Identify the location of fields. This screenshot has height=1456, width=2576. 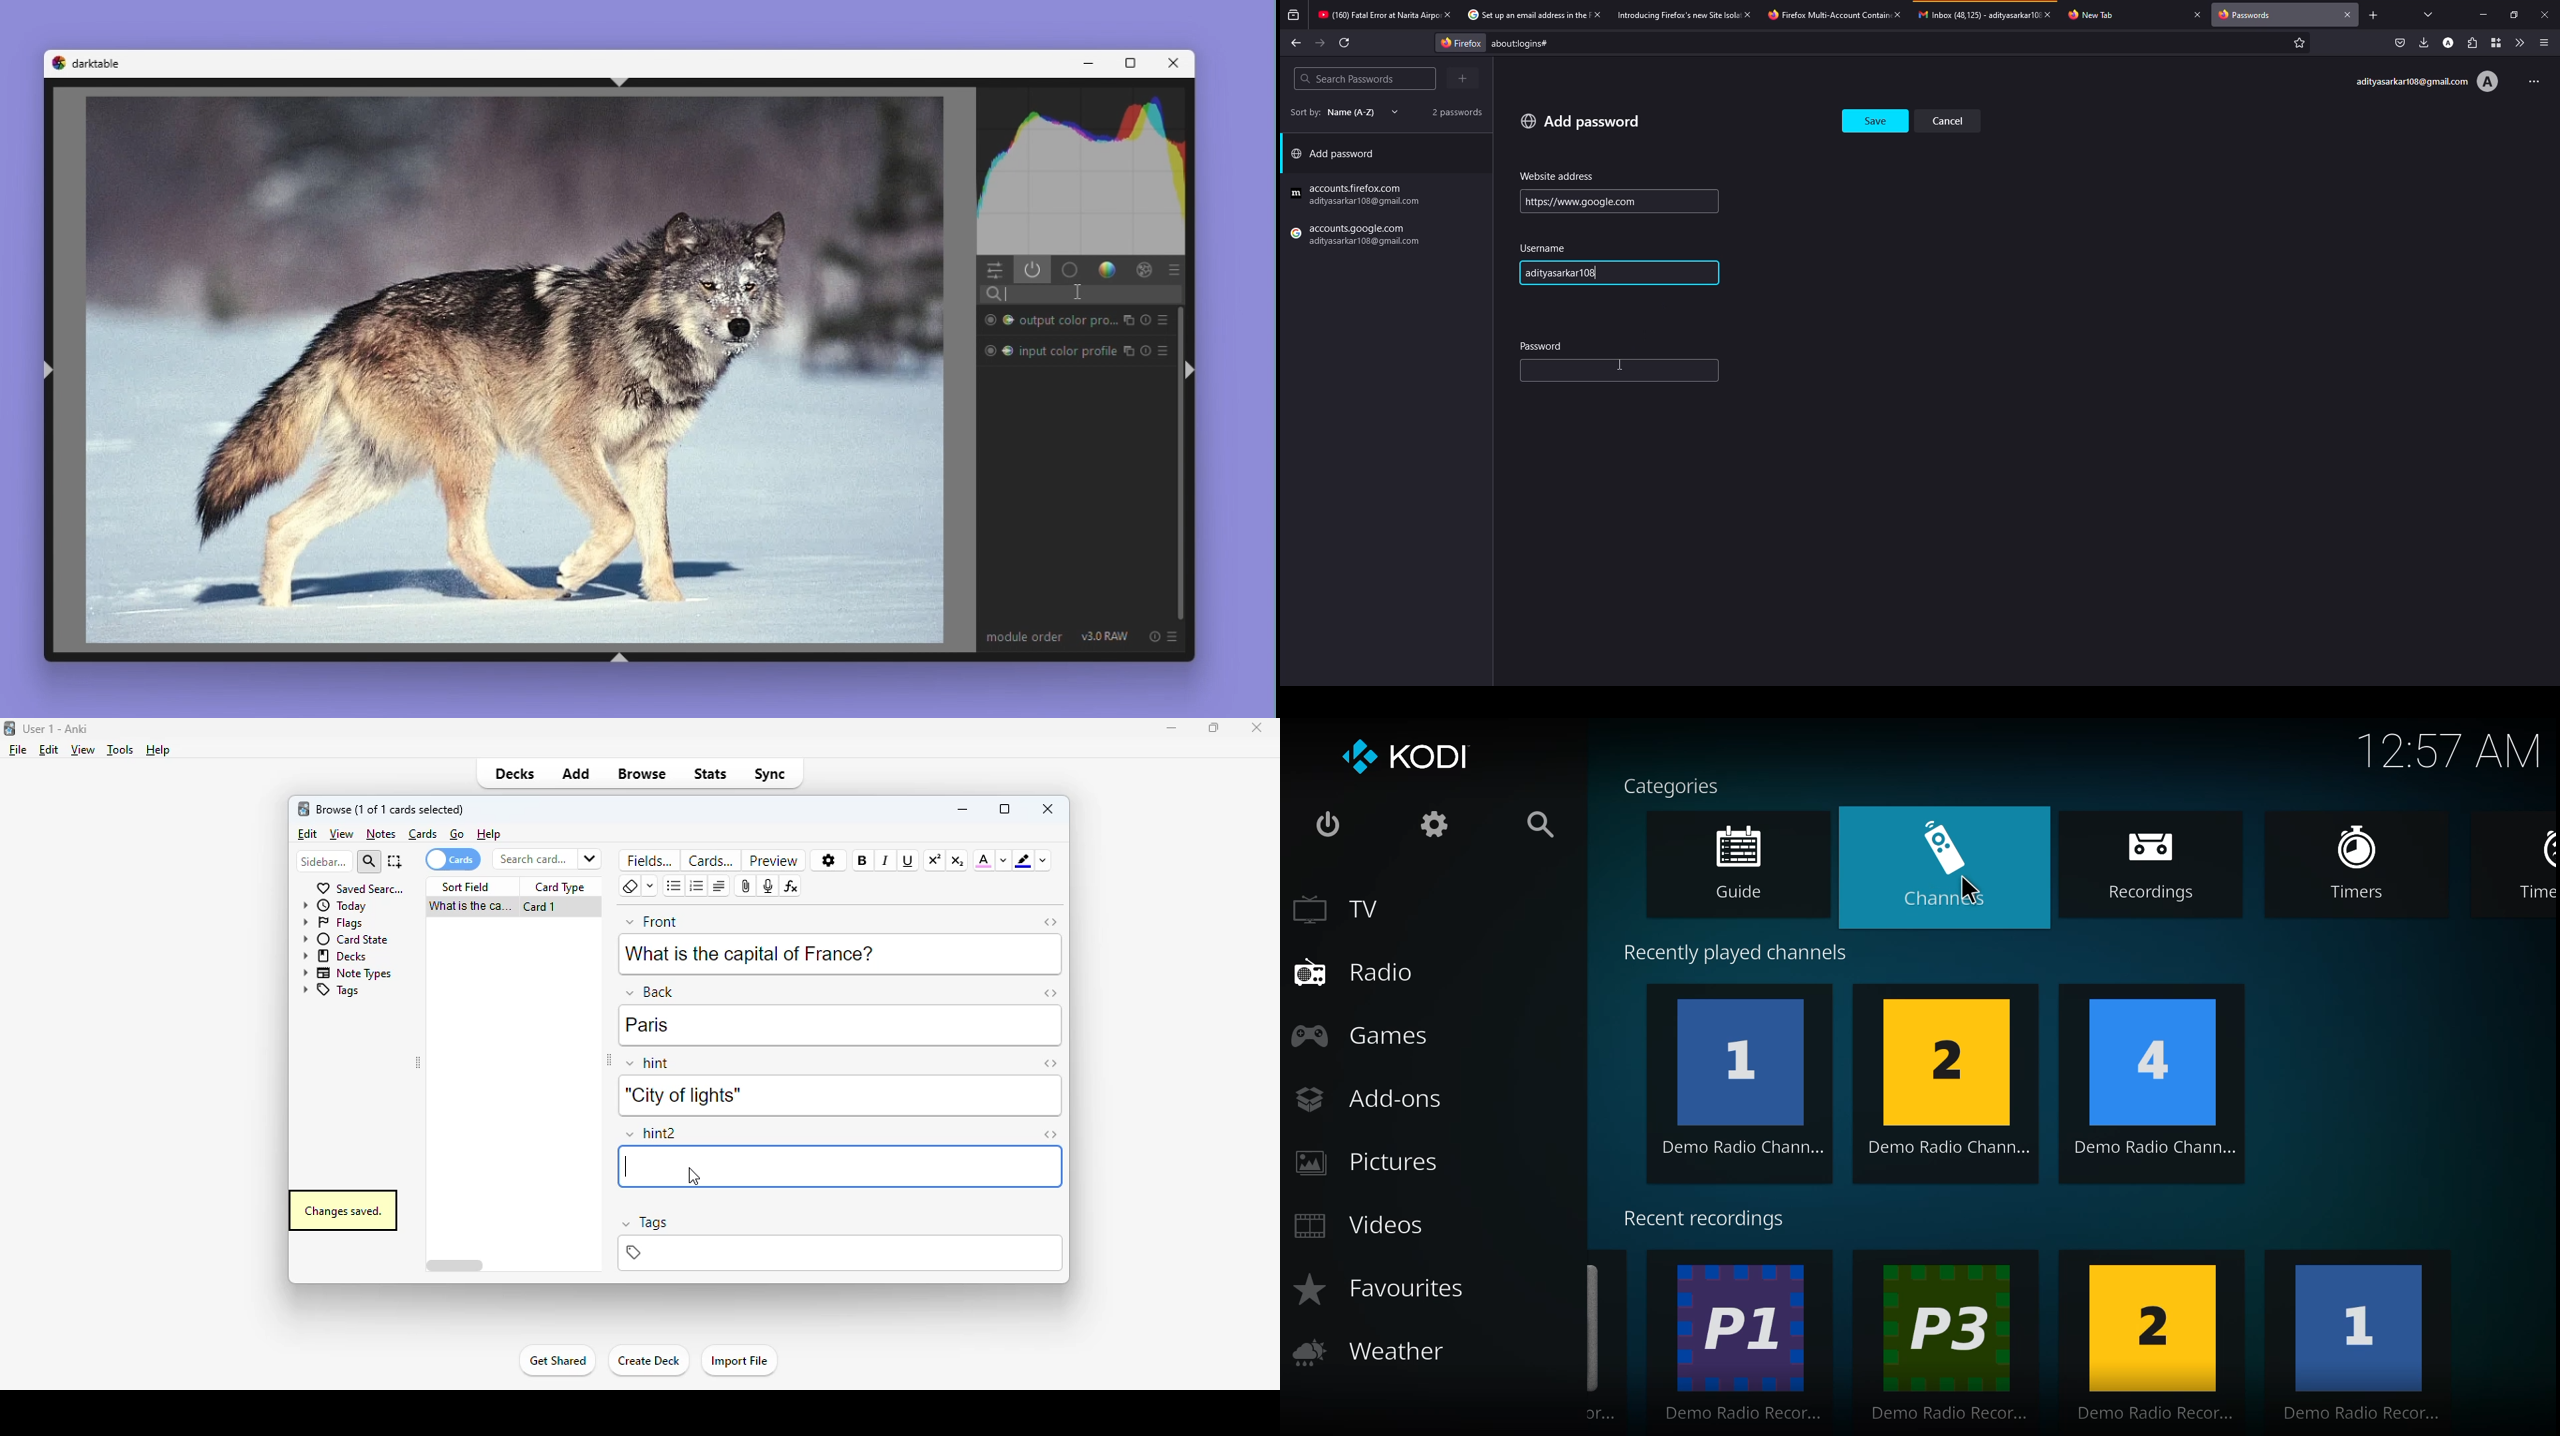
(651, 859).